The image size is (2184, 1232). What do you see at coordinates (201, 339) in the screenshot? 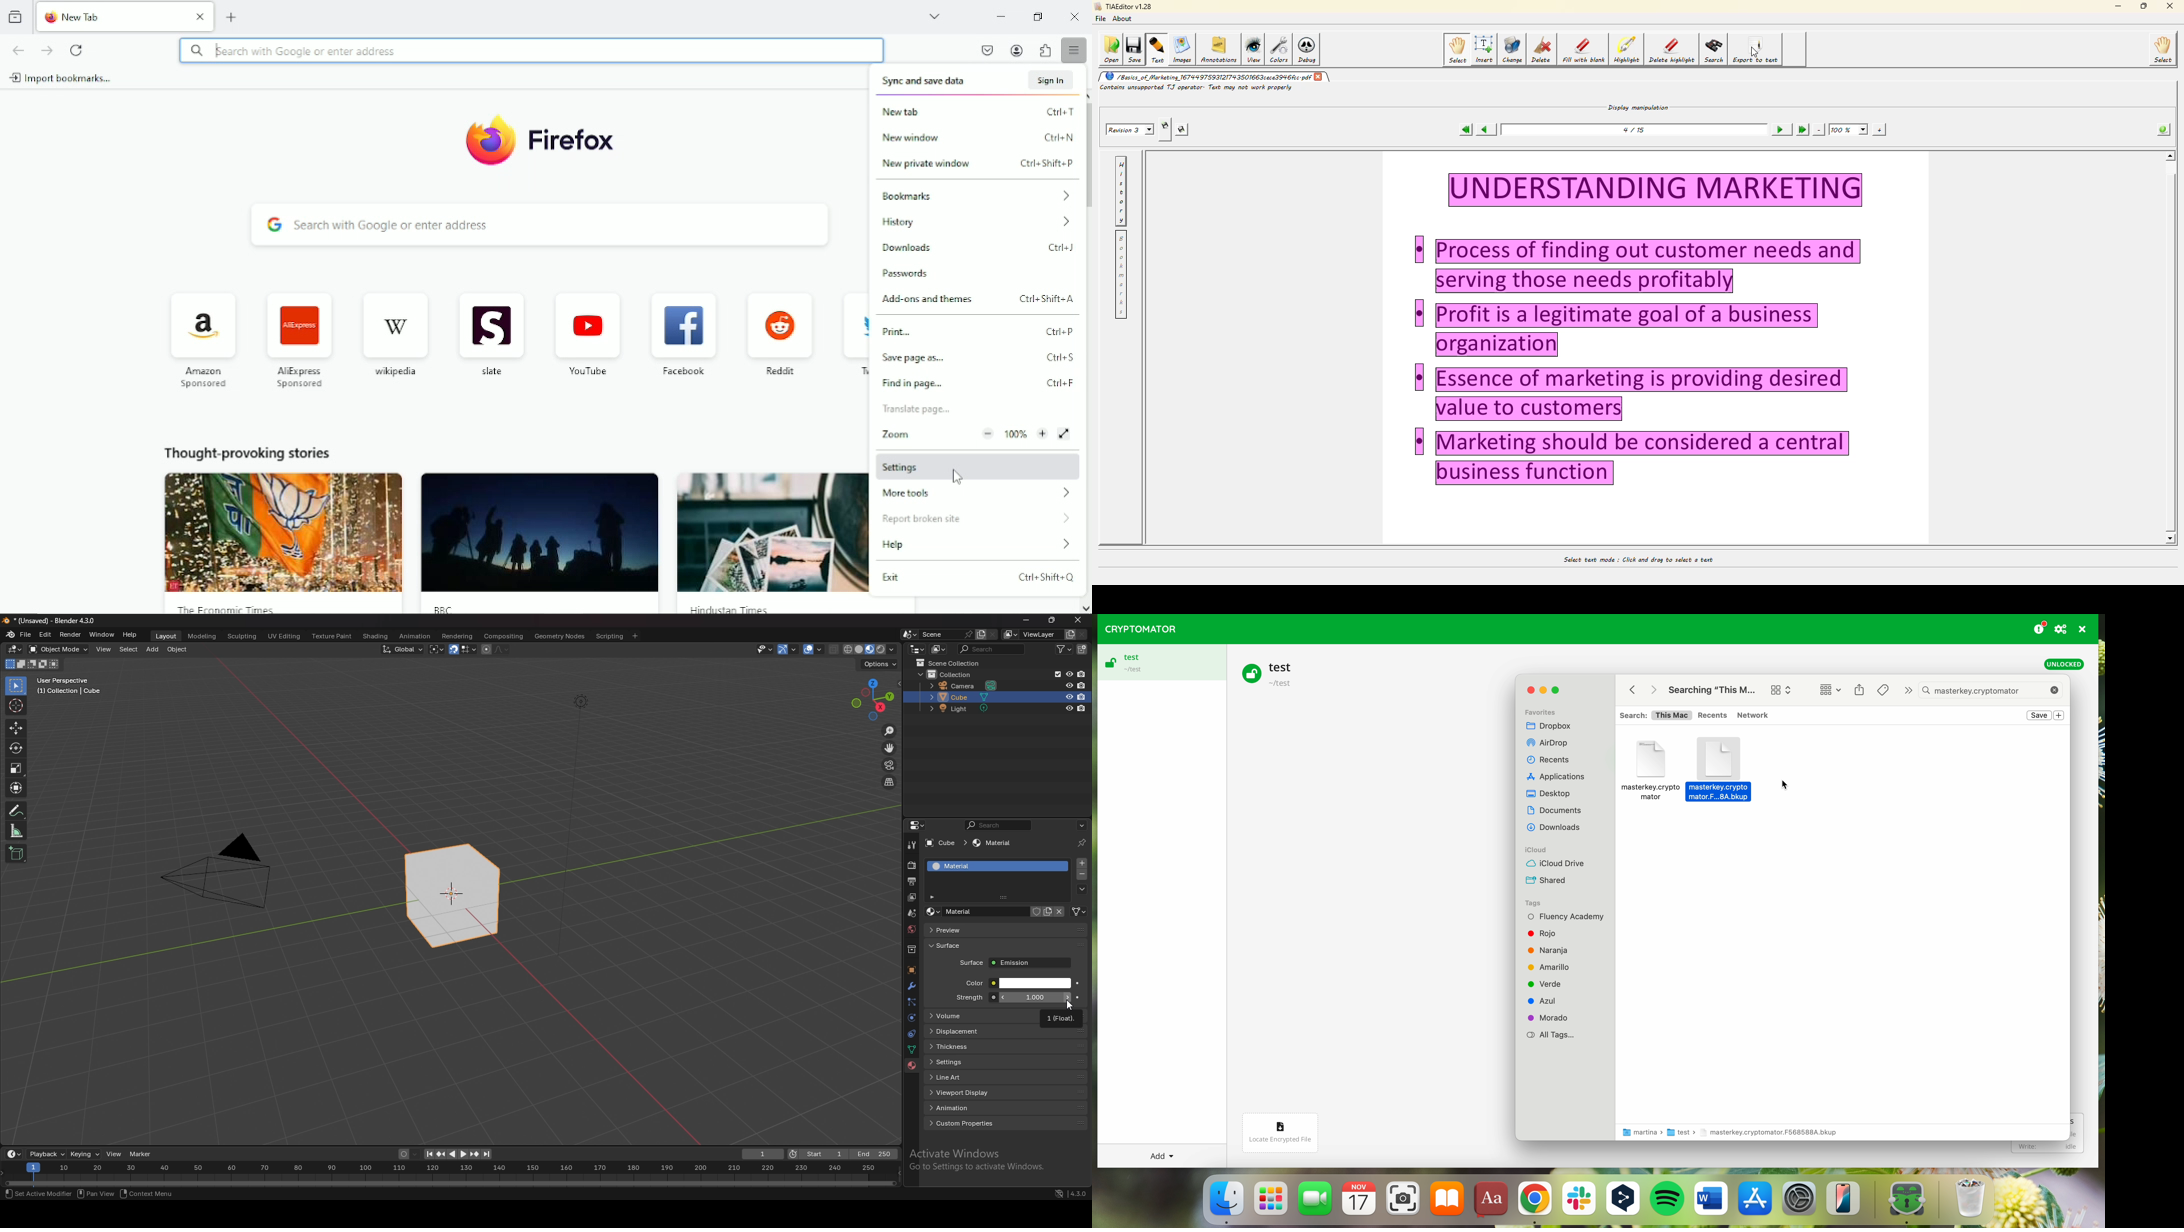
I see `Amazon` at bounding box center [201, 339].